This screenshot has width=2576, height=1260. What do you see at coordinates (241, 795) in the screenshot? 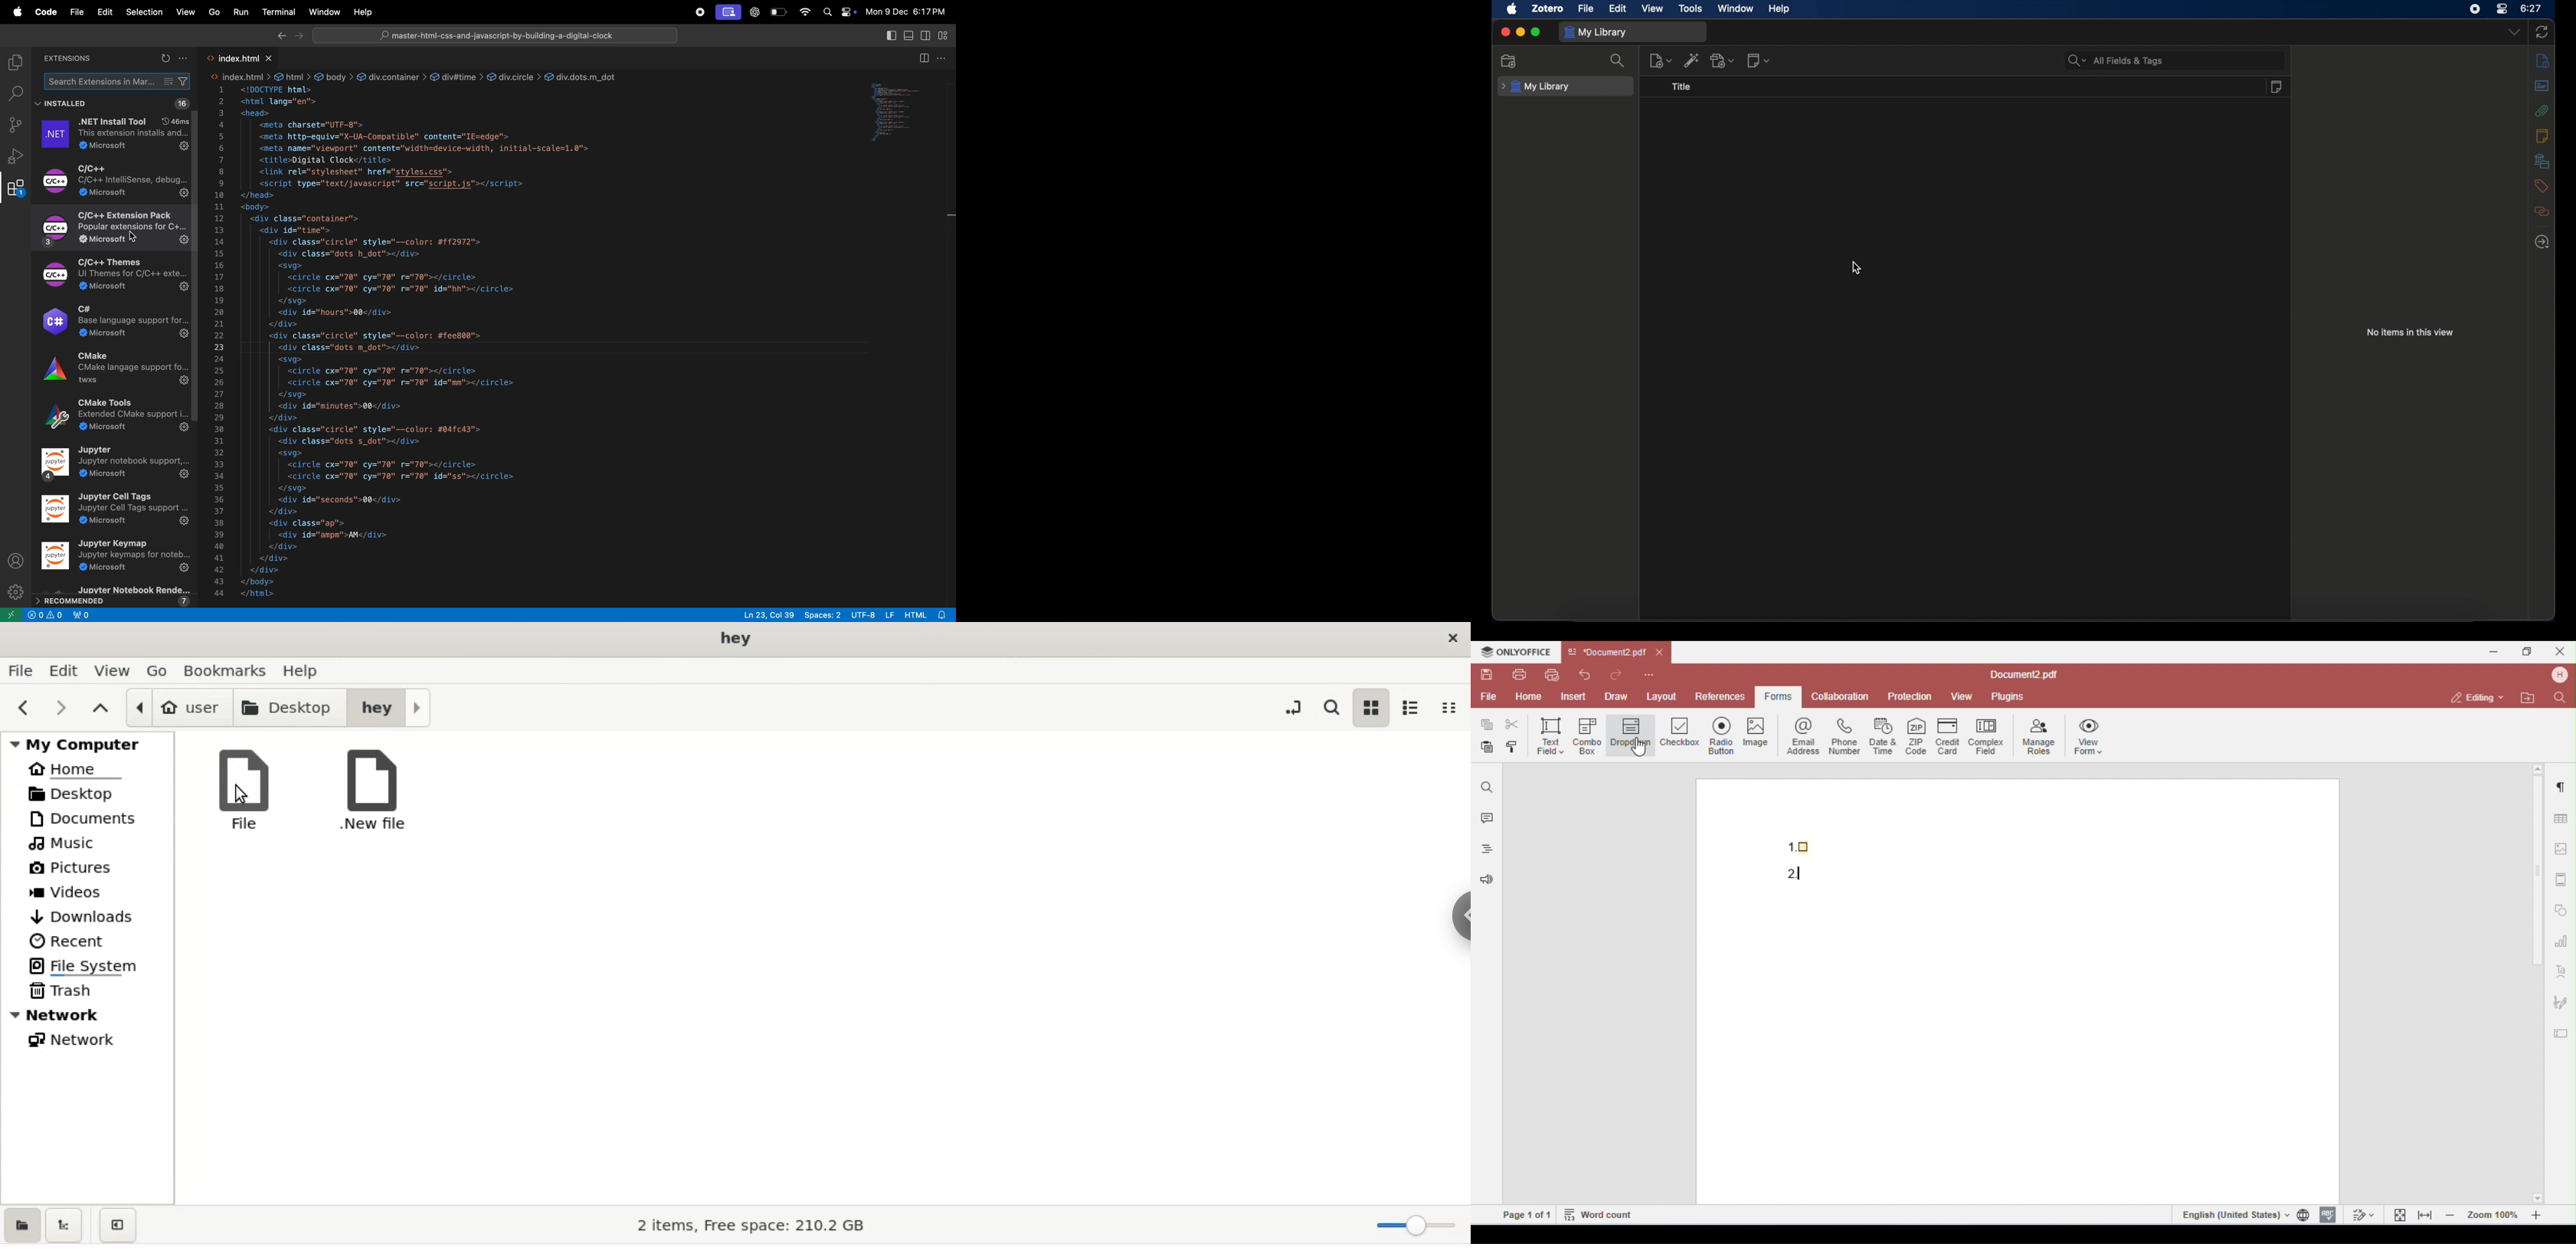
I see `cursor` at bounding box center [241, 795].